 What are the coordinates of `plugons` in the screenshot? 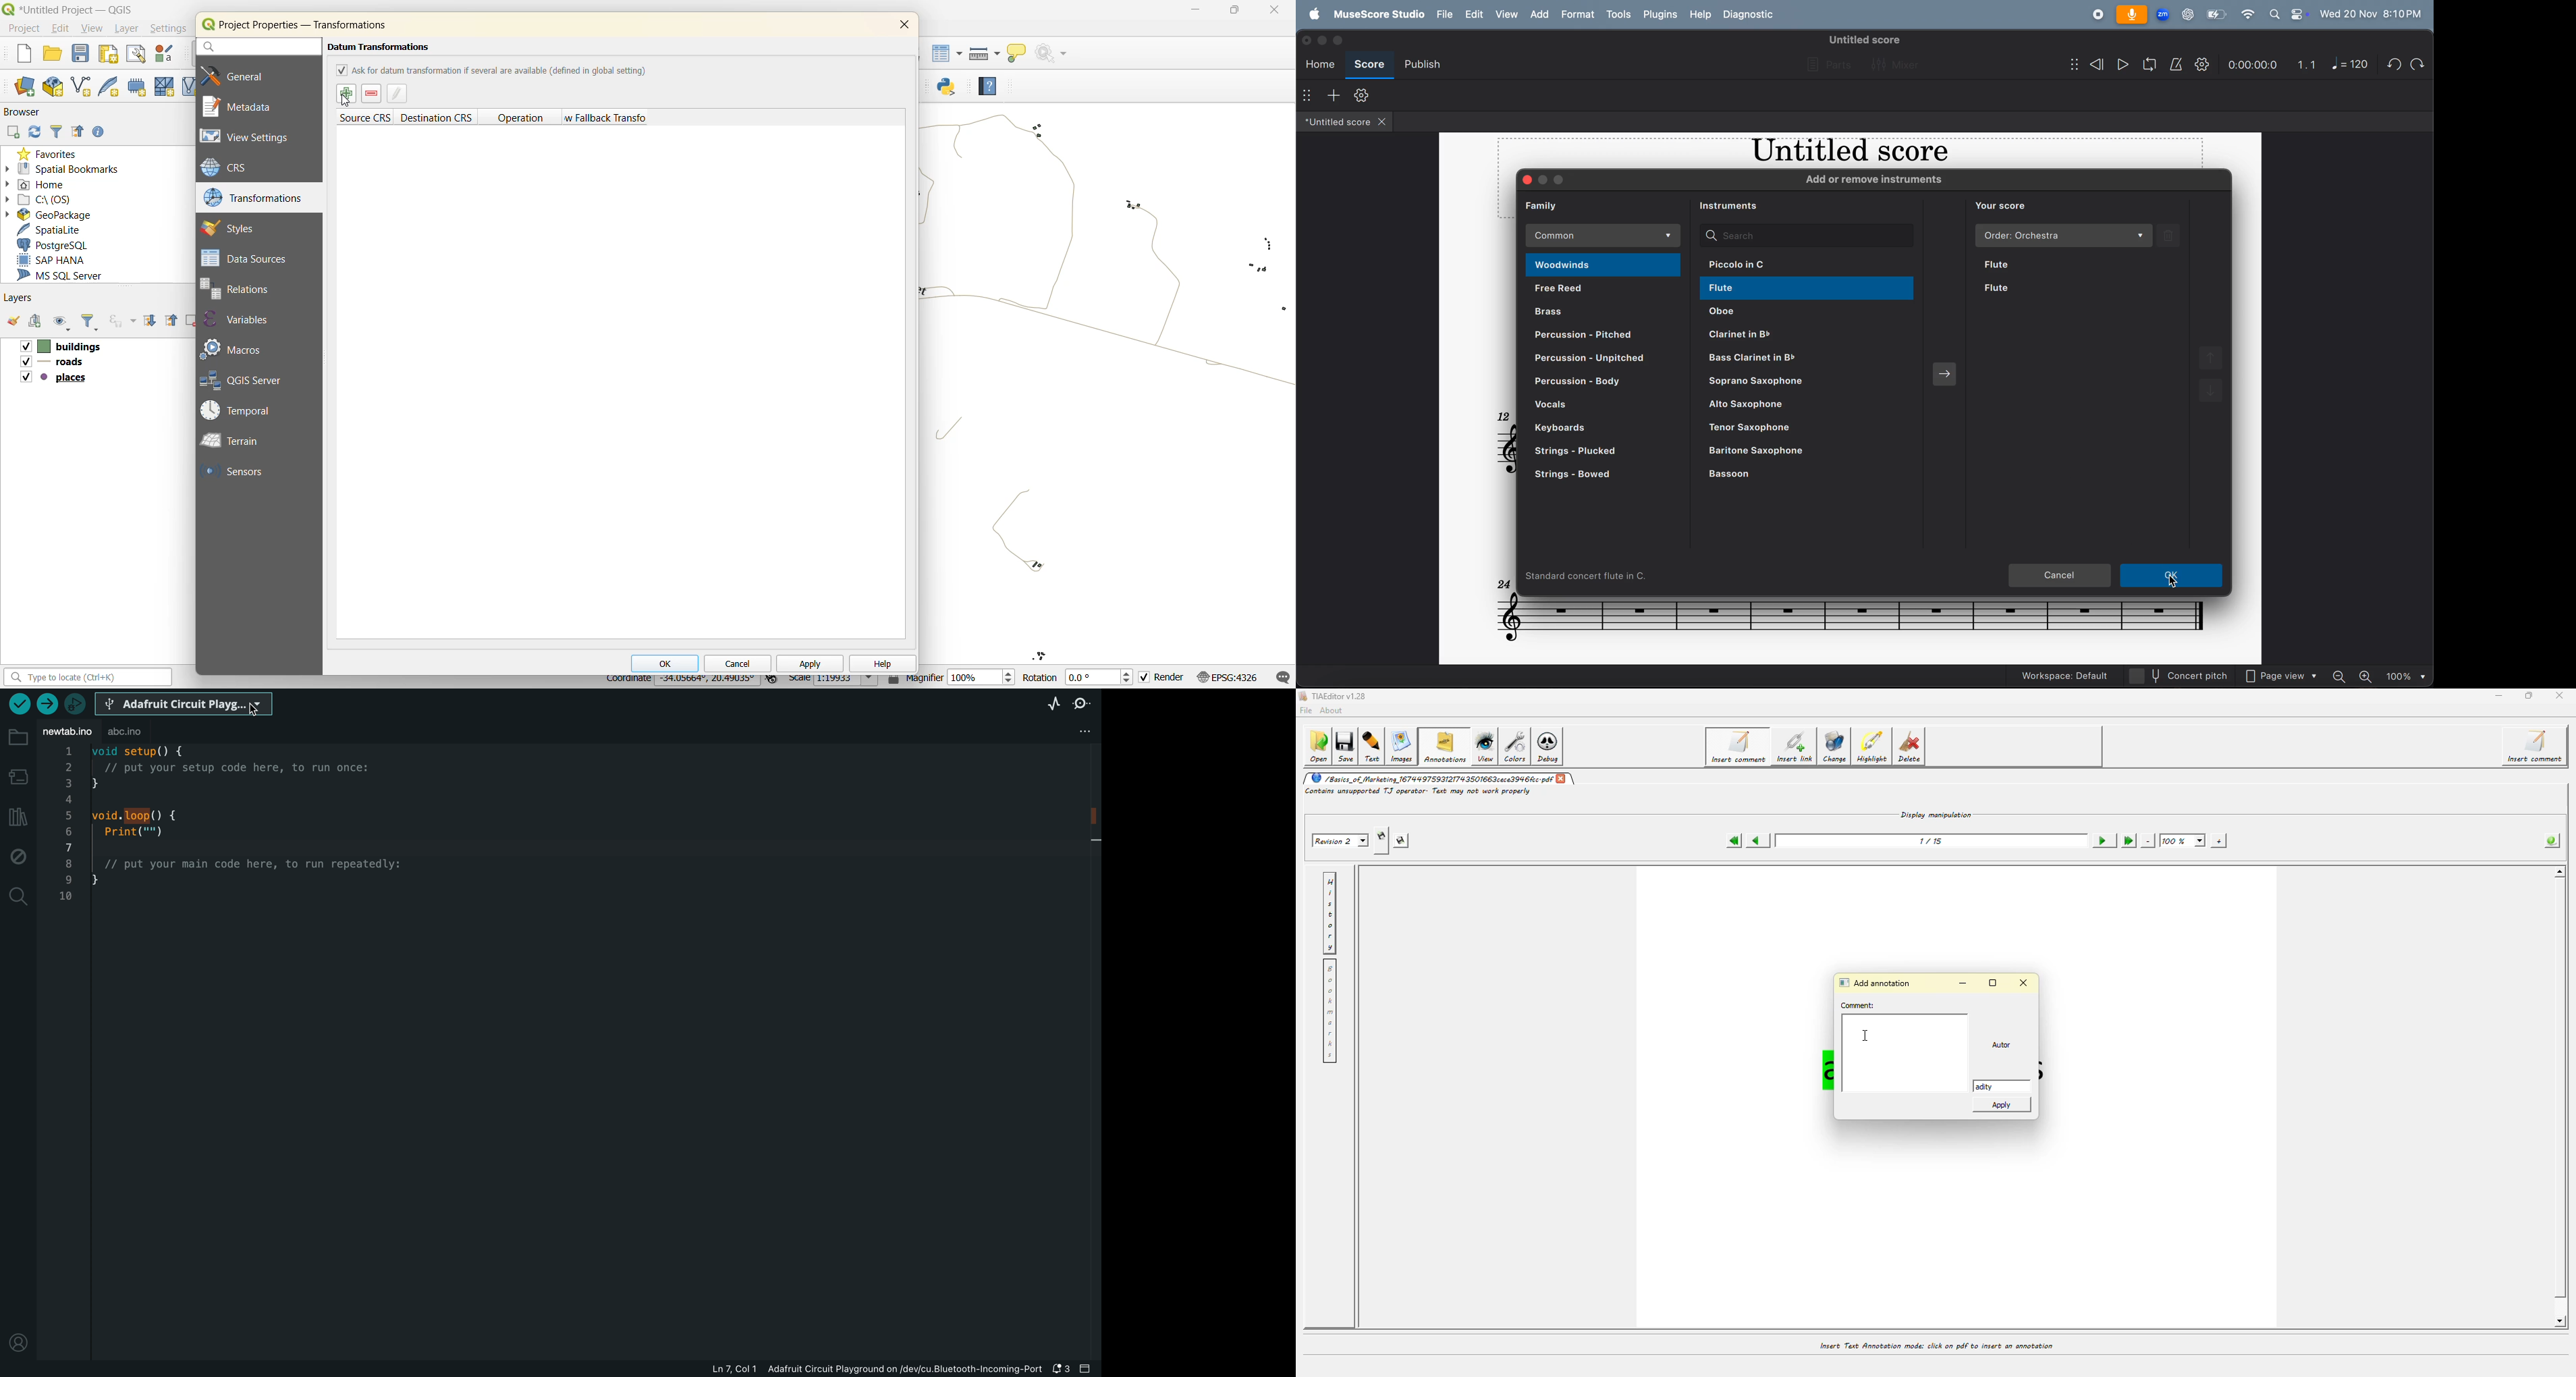 It's located at (1662, 15).